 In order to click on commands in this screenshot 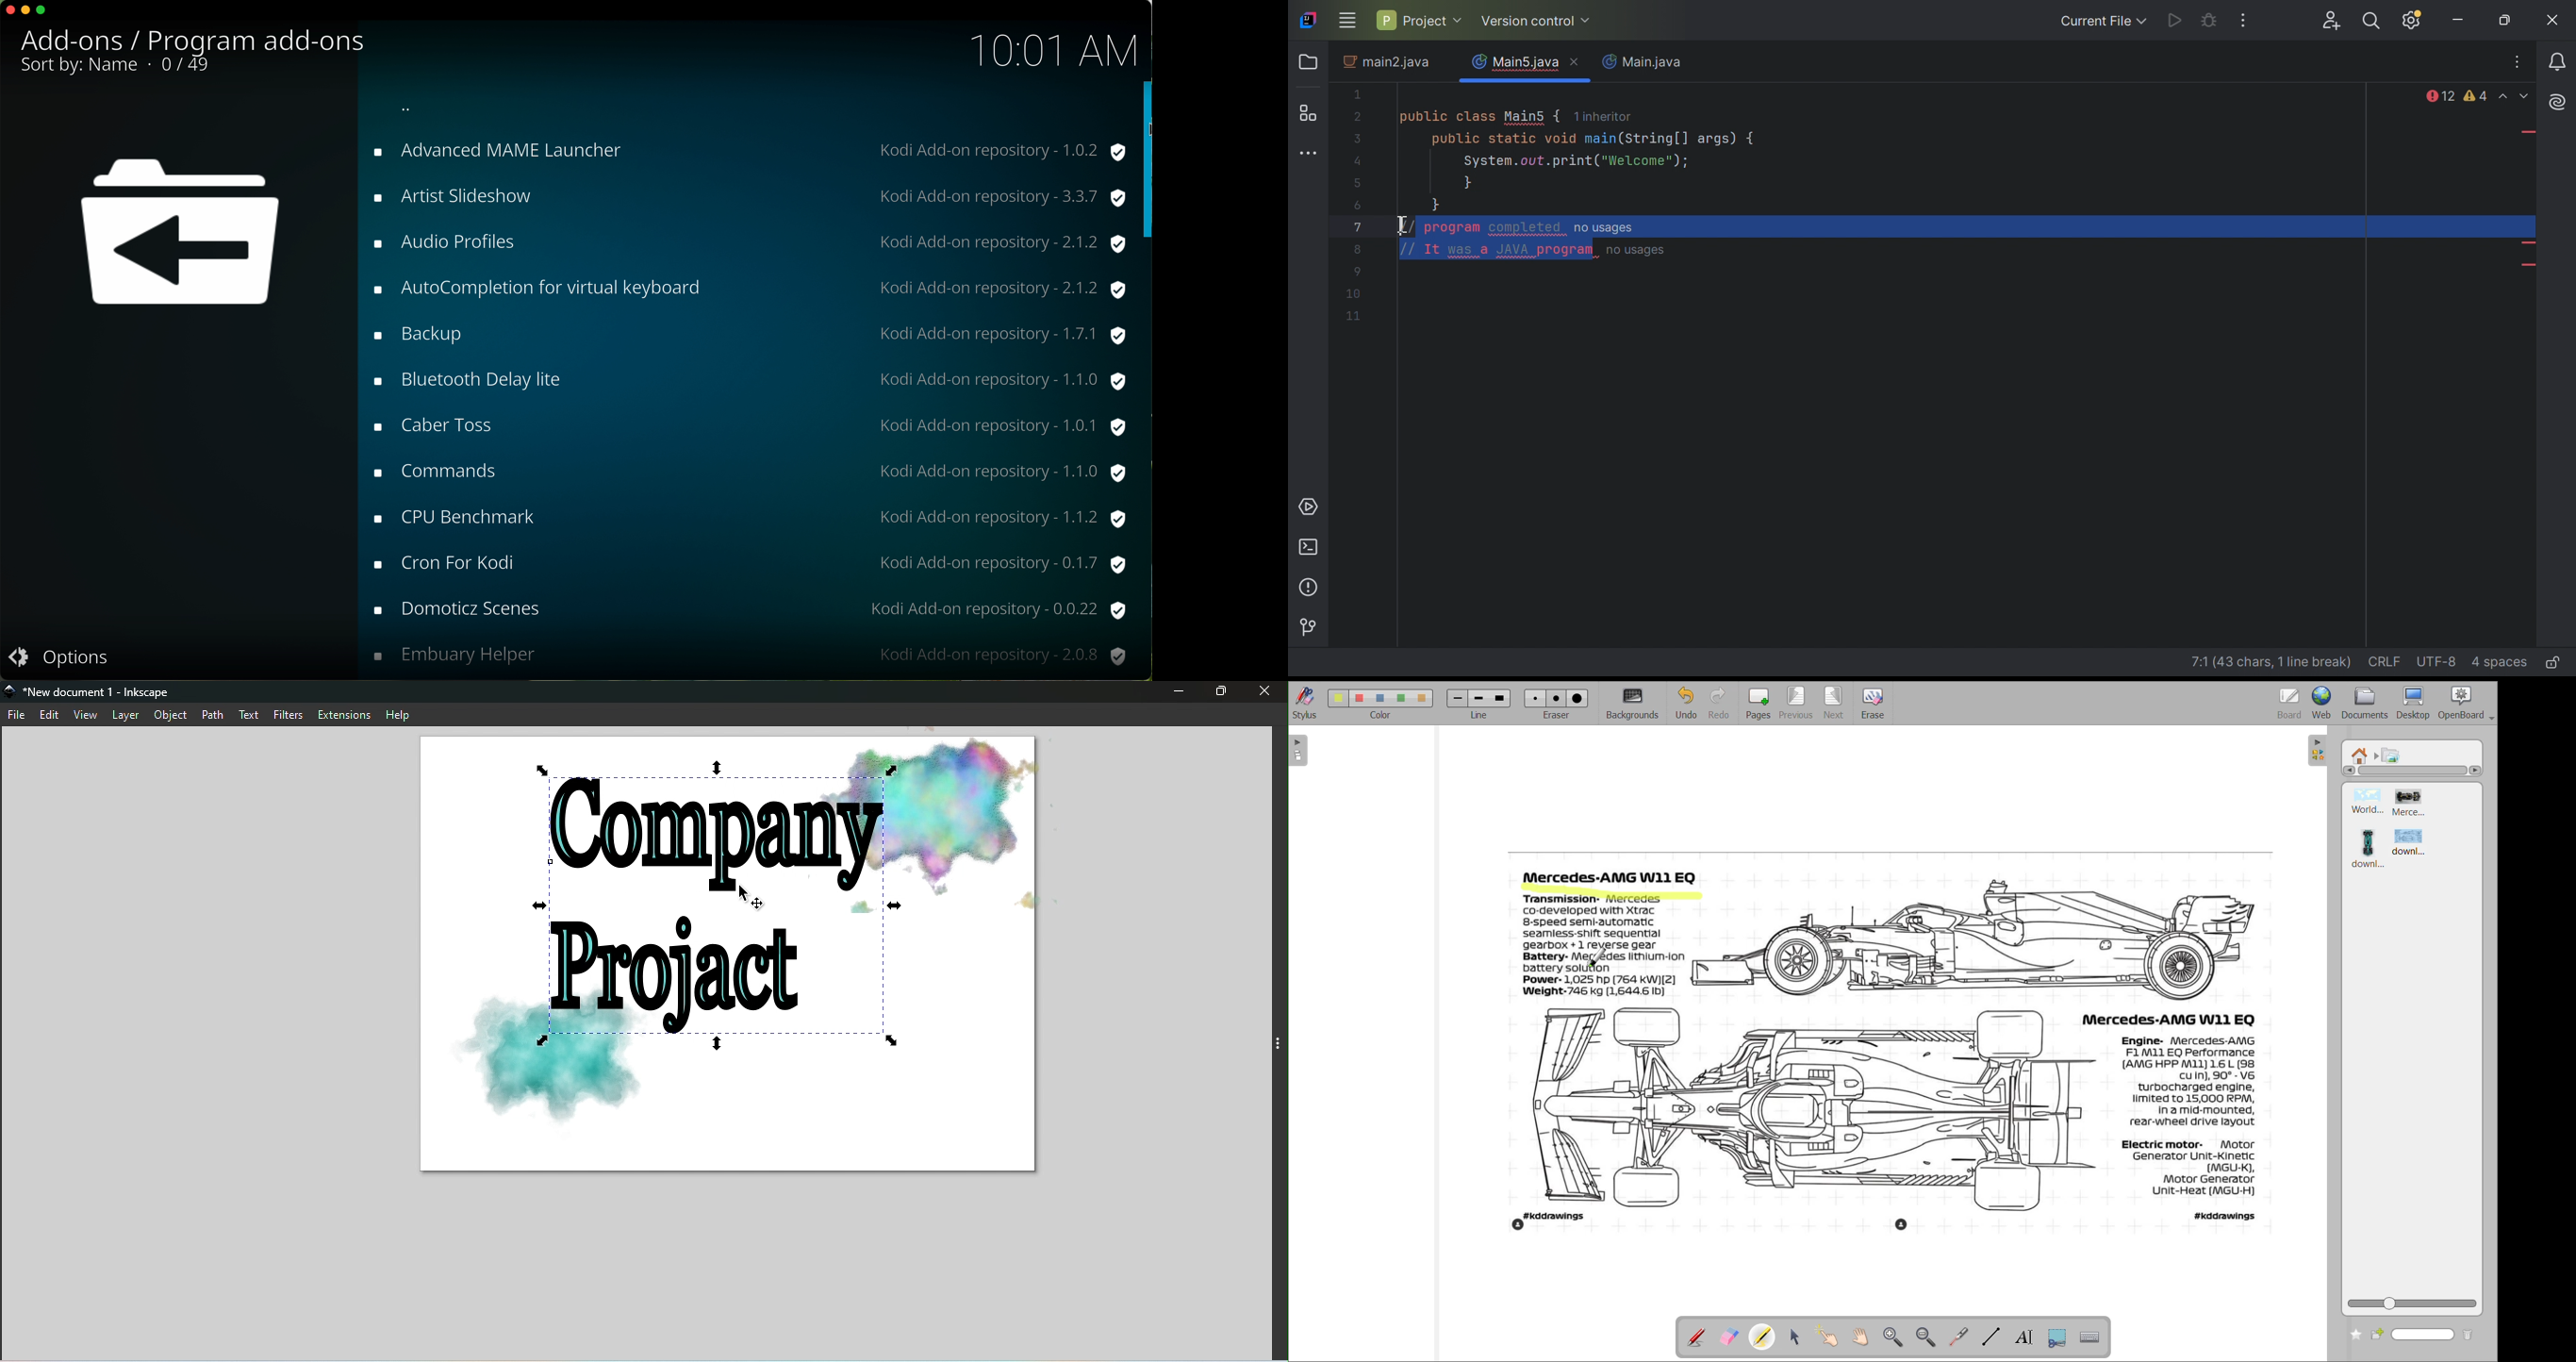, I will do `click(745, 470)`.